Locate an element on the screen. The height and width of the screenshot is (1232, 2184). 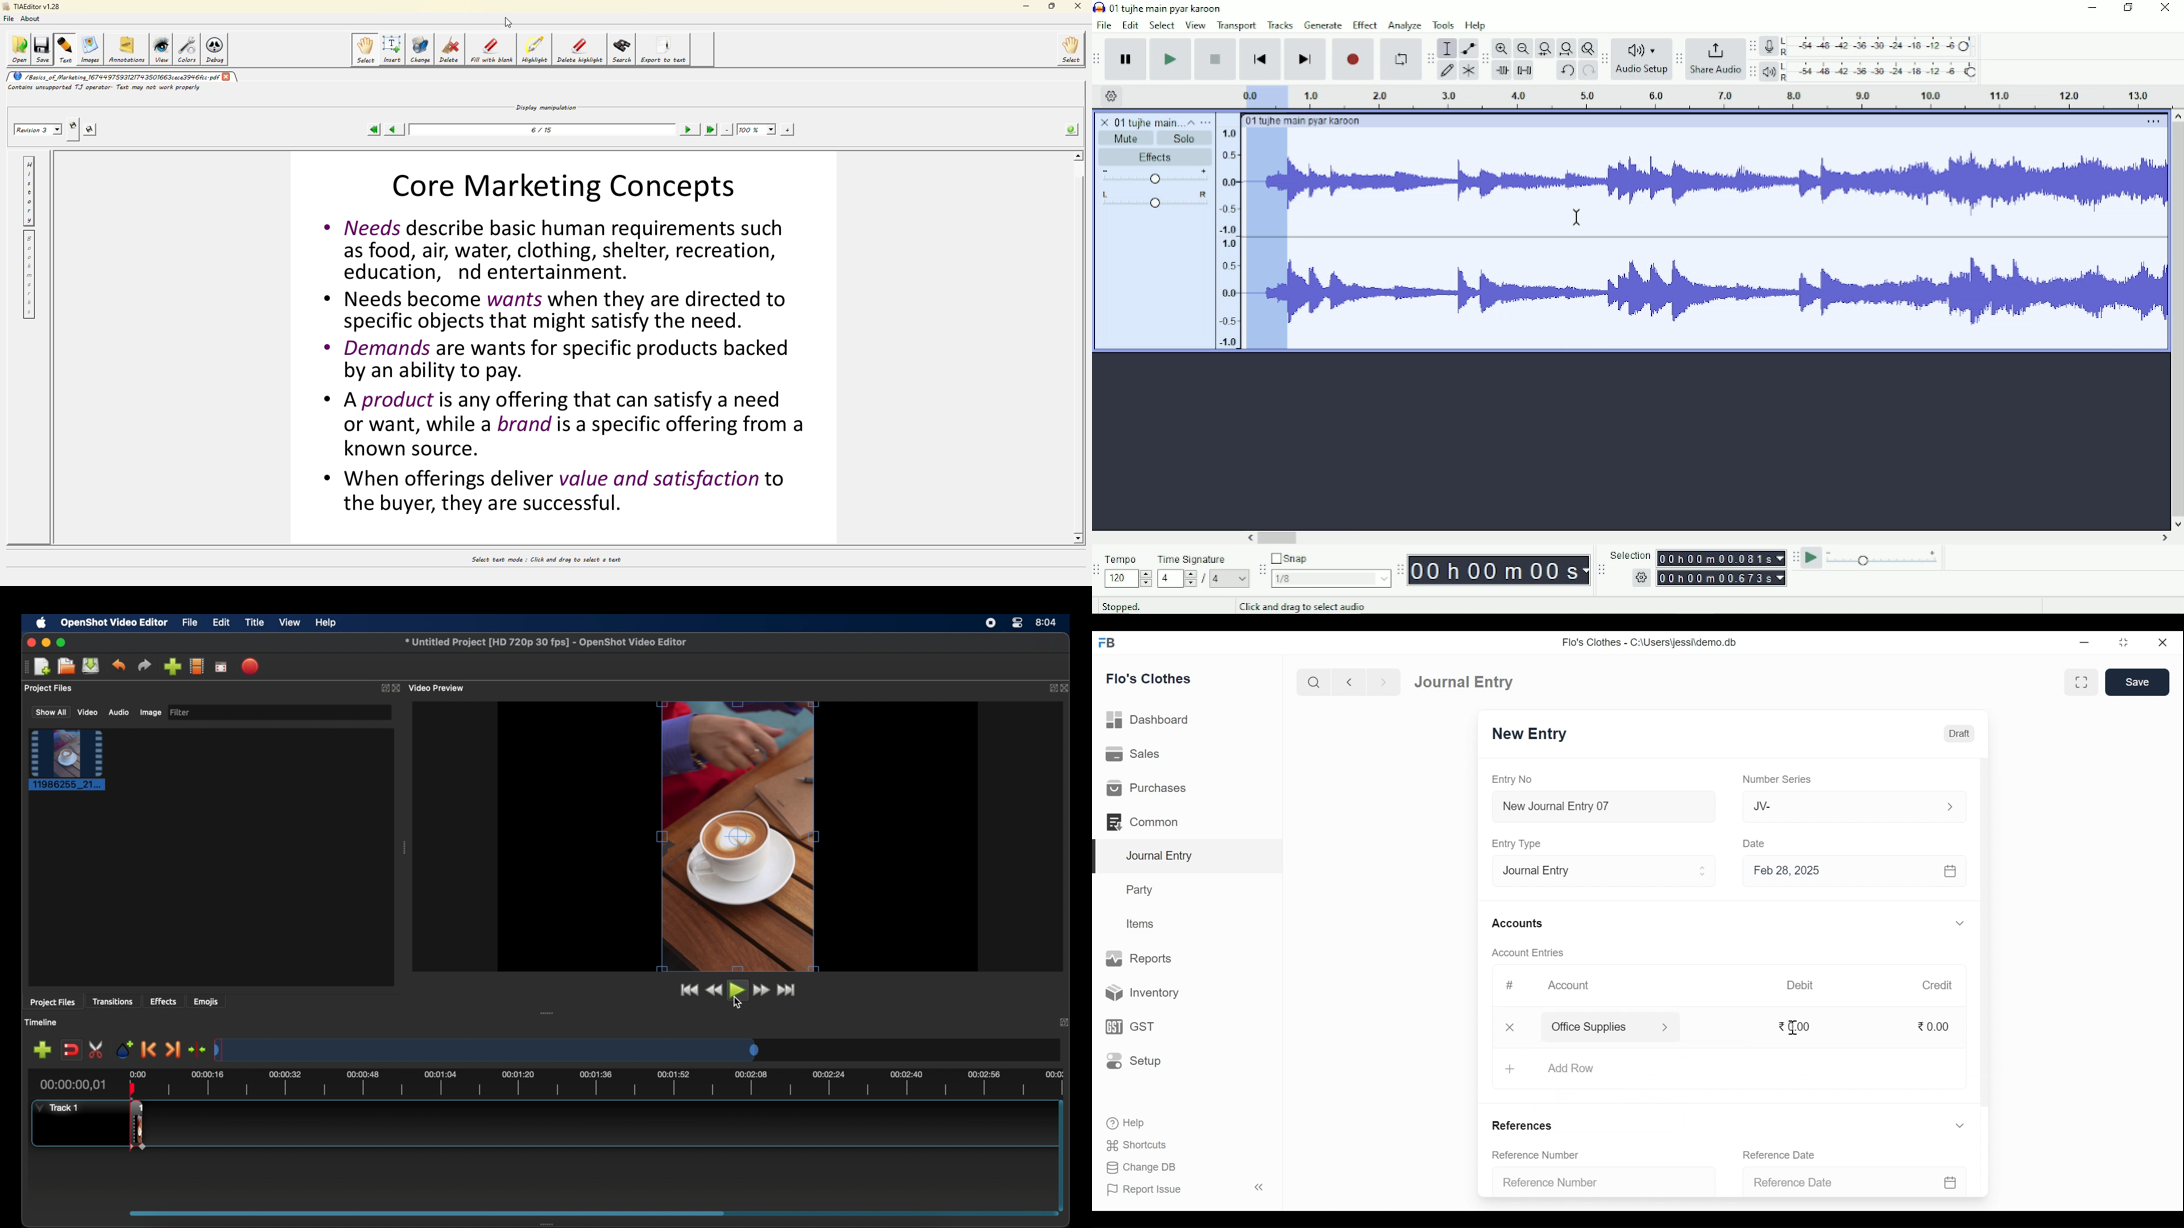
Reference Date is located at coordinates (1779, 1154).